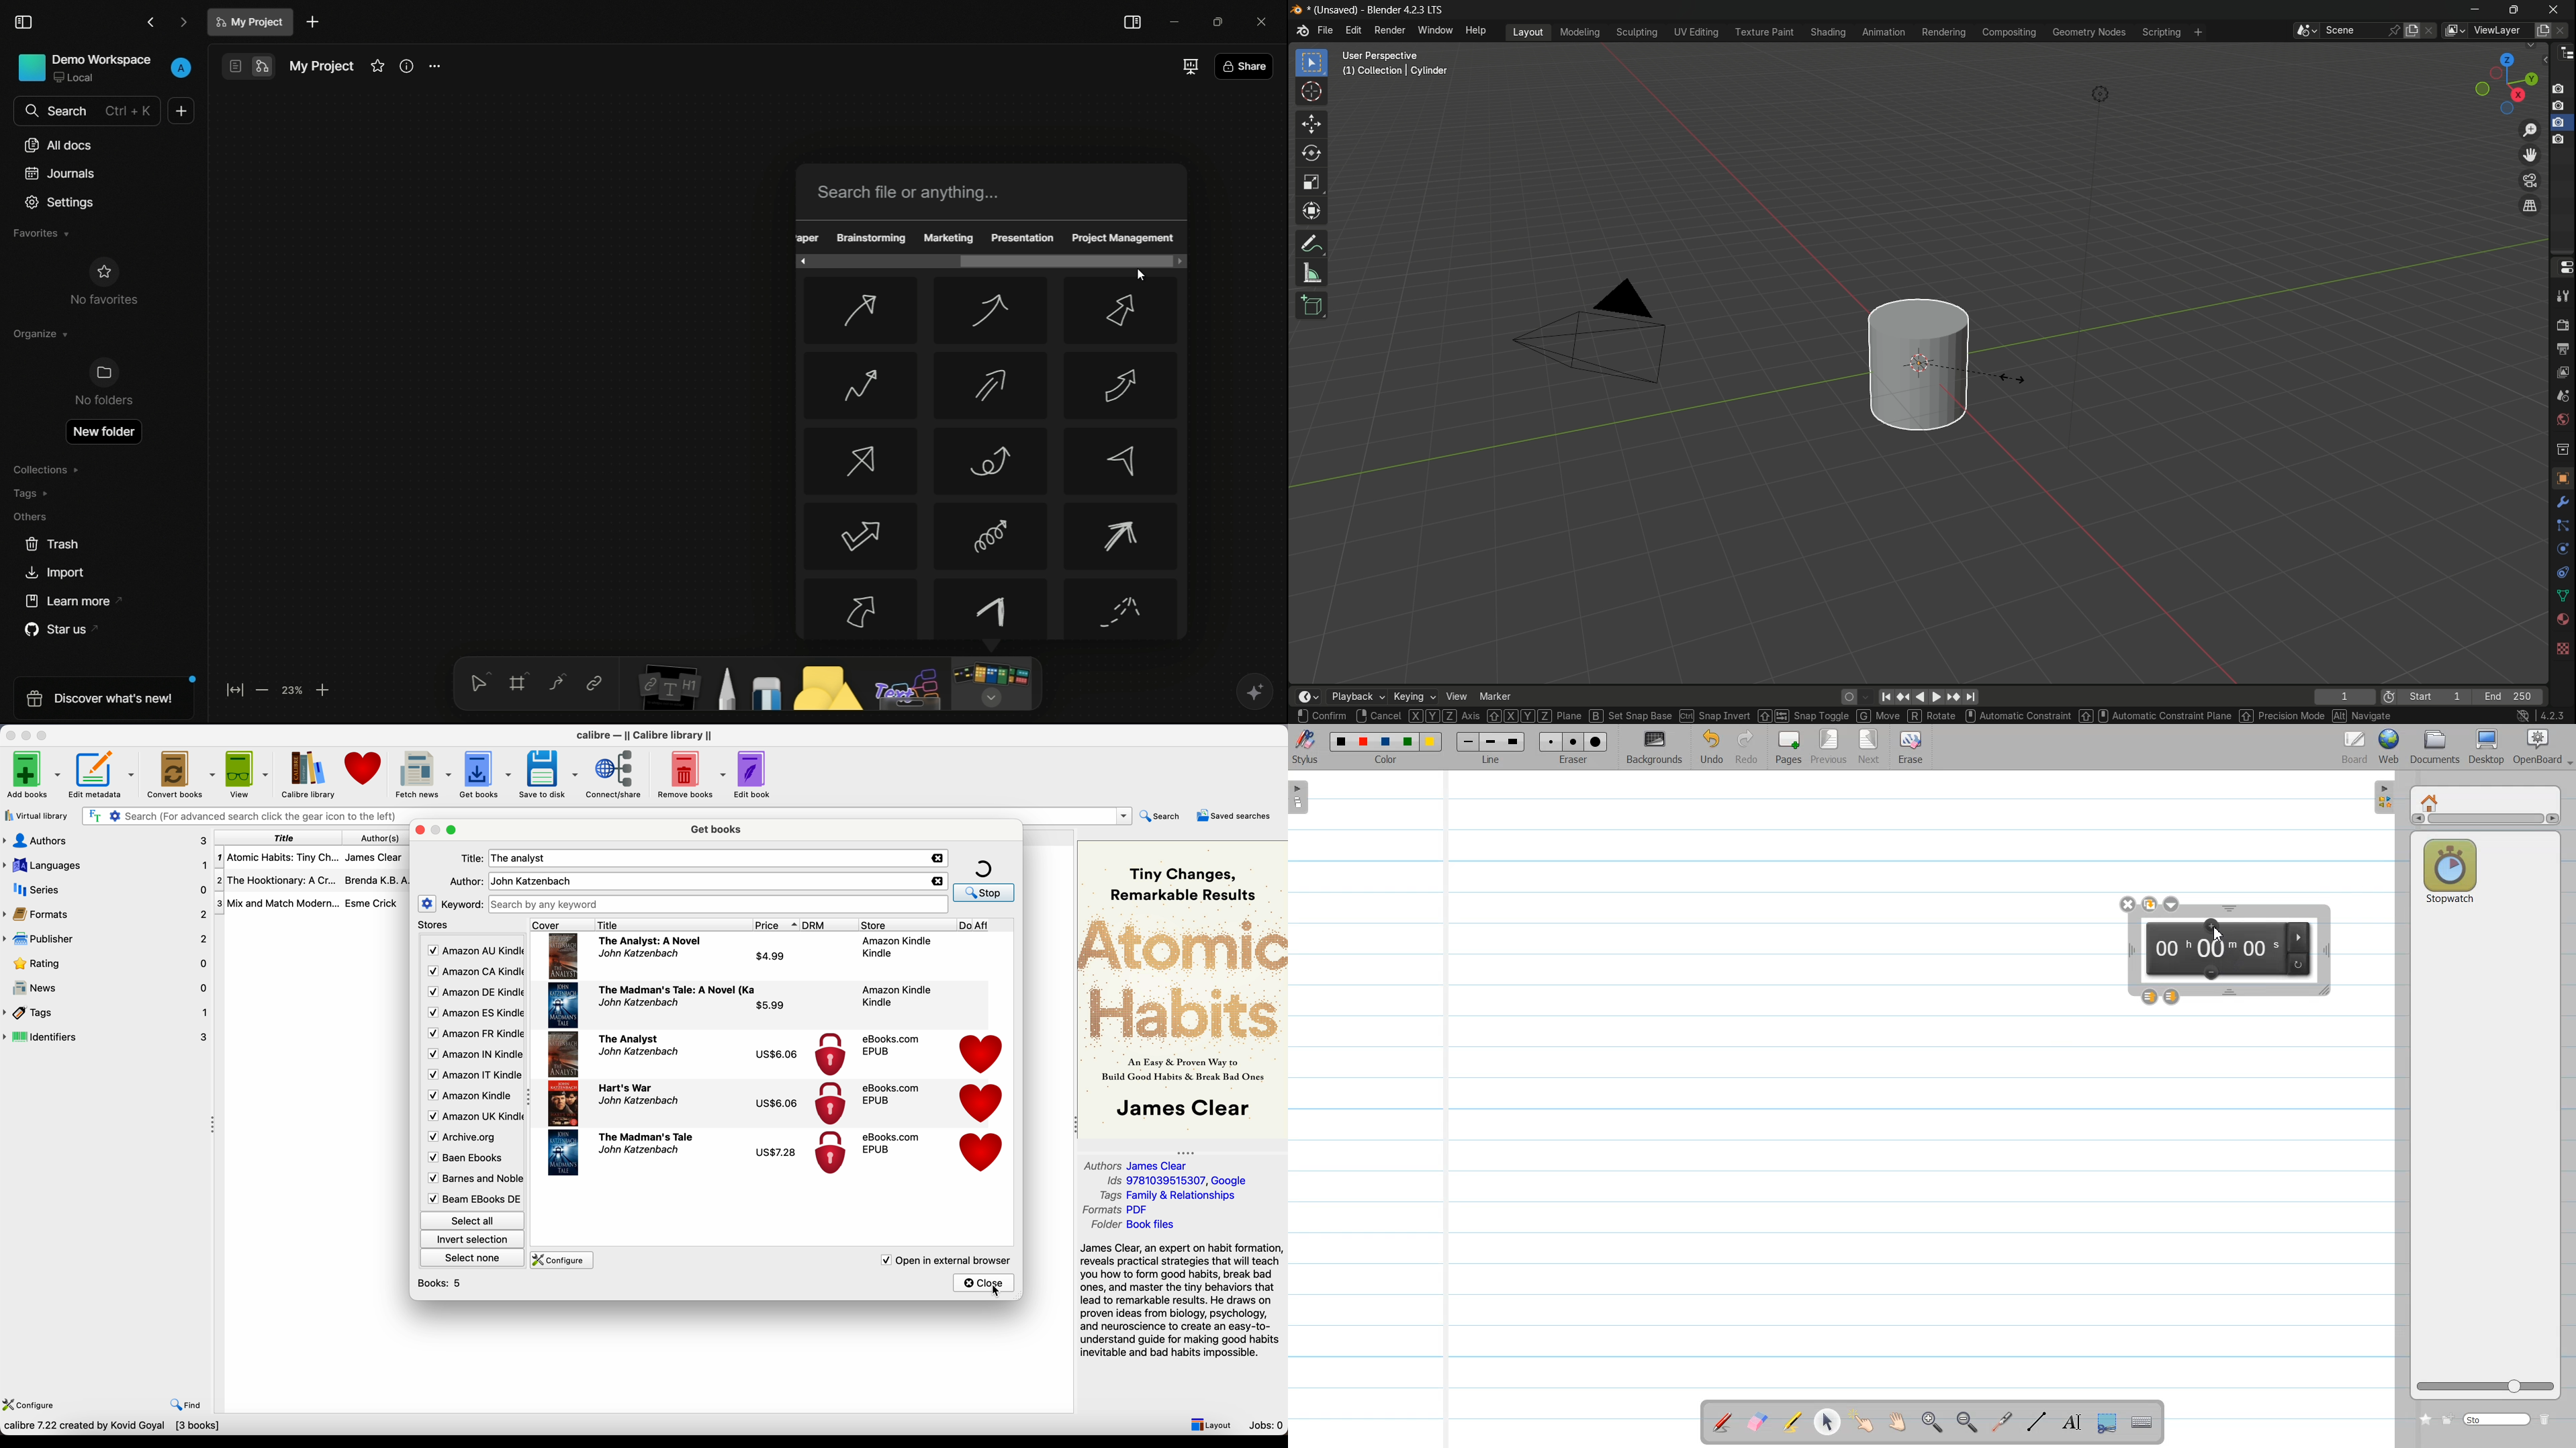 Image resolution: width=2576 pixels, height=1456 pixels. I want to click on rating, so click(108, 963).